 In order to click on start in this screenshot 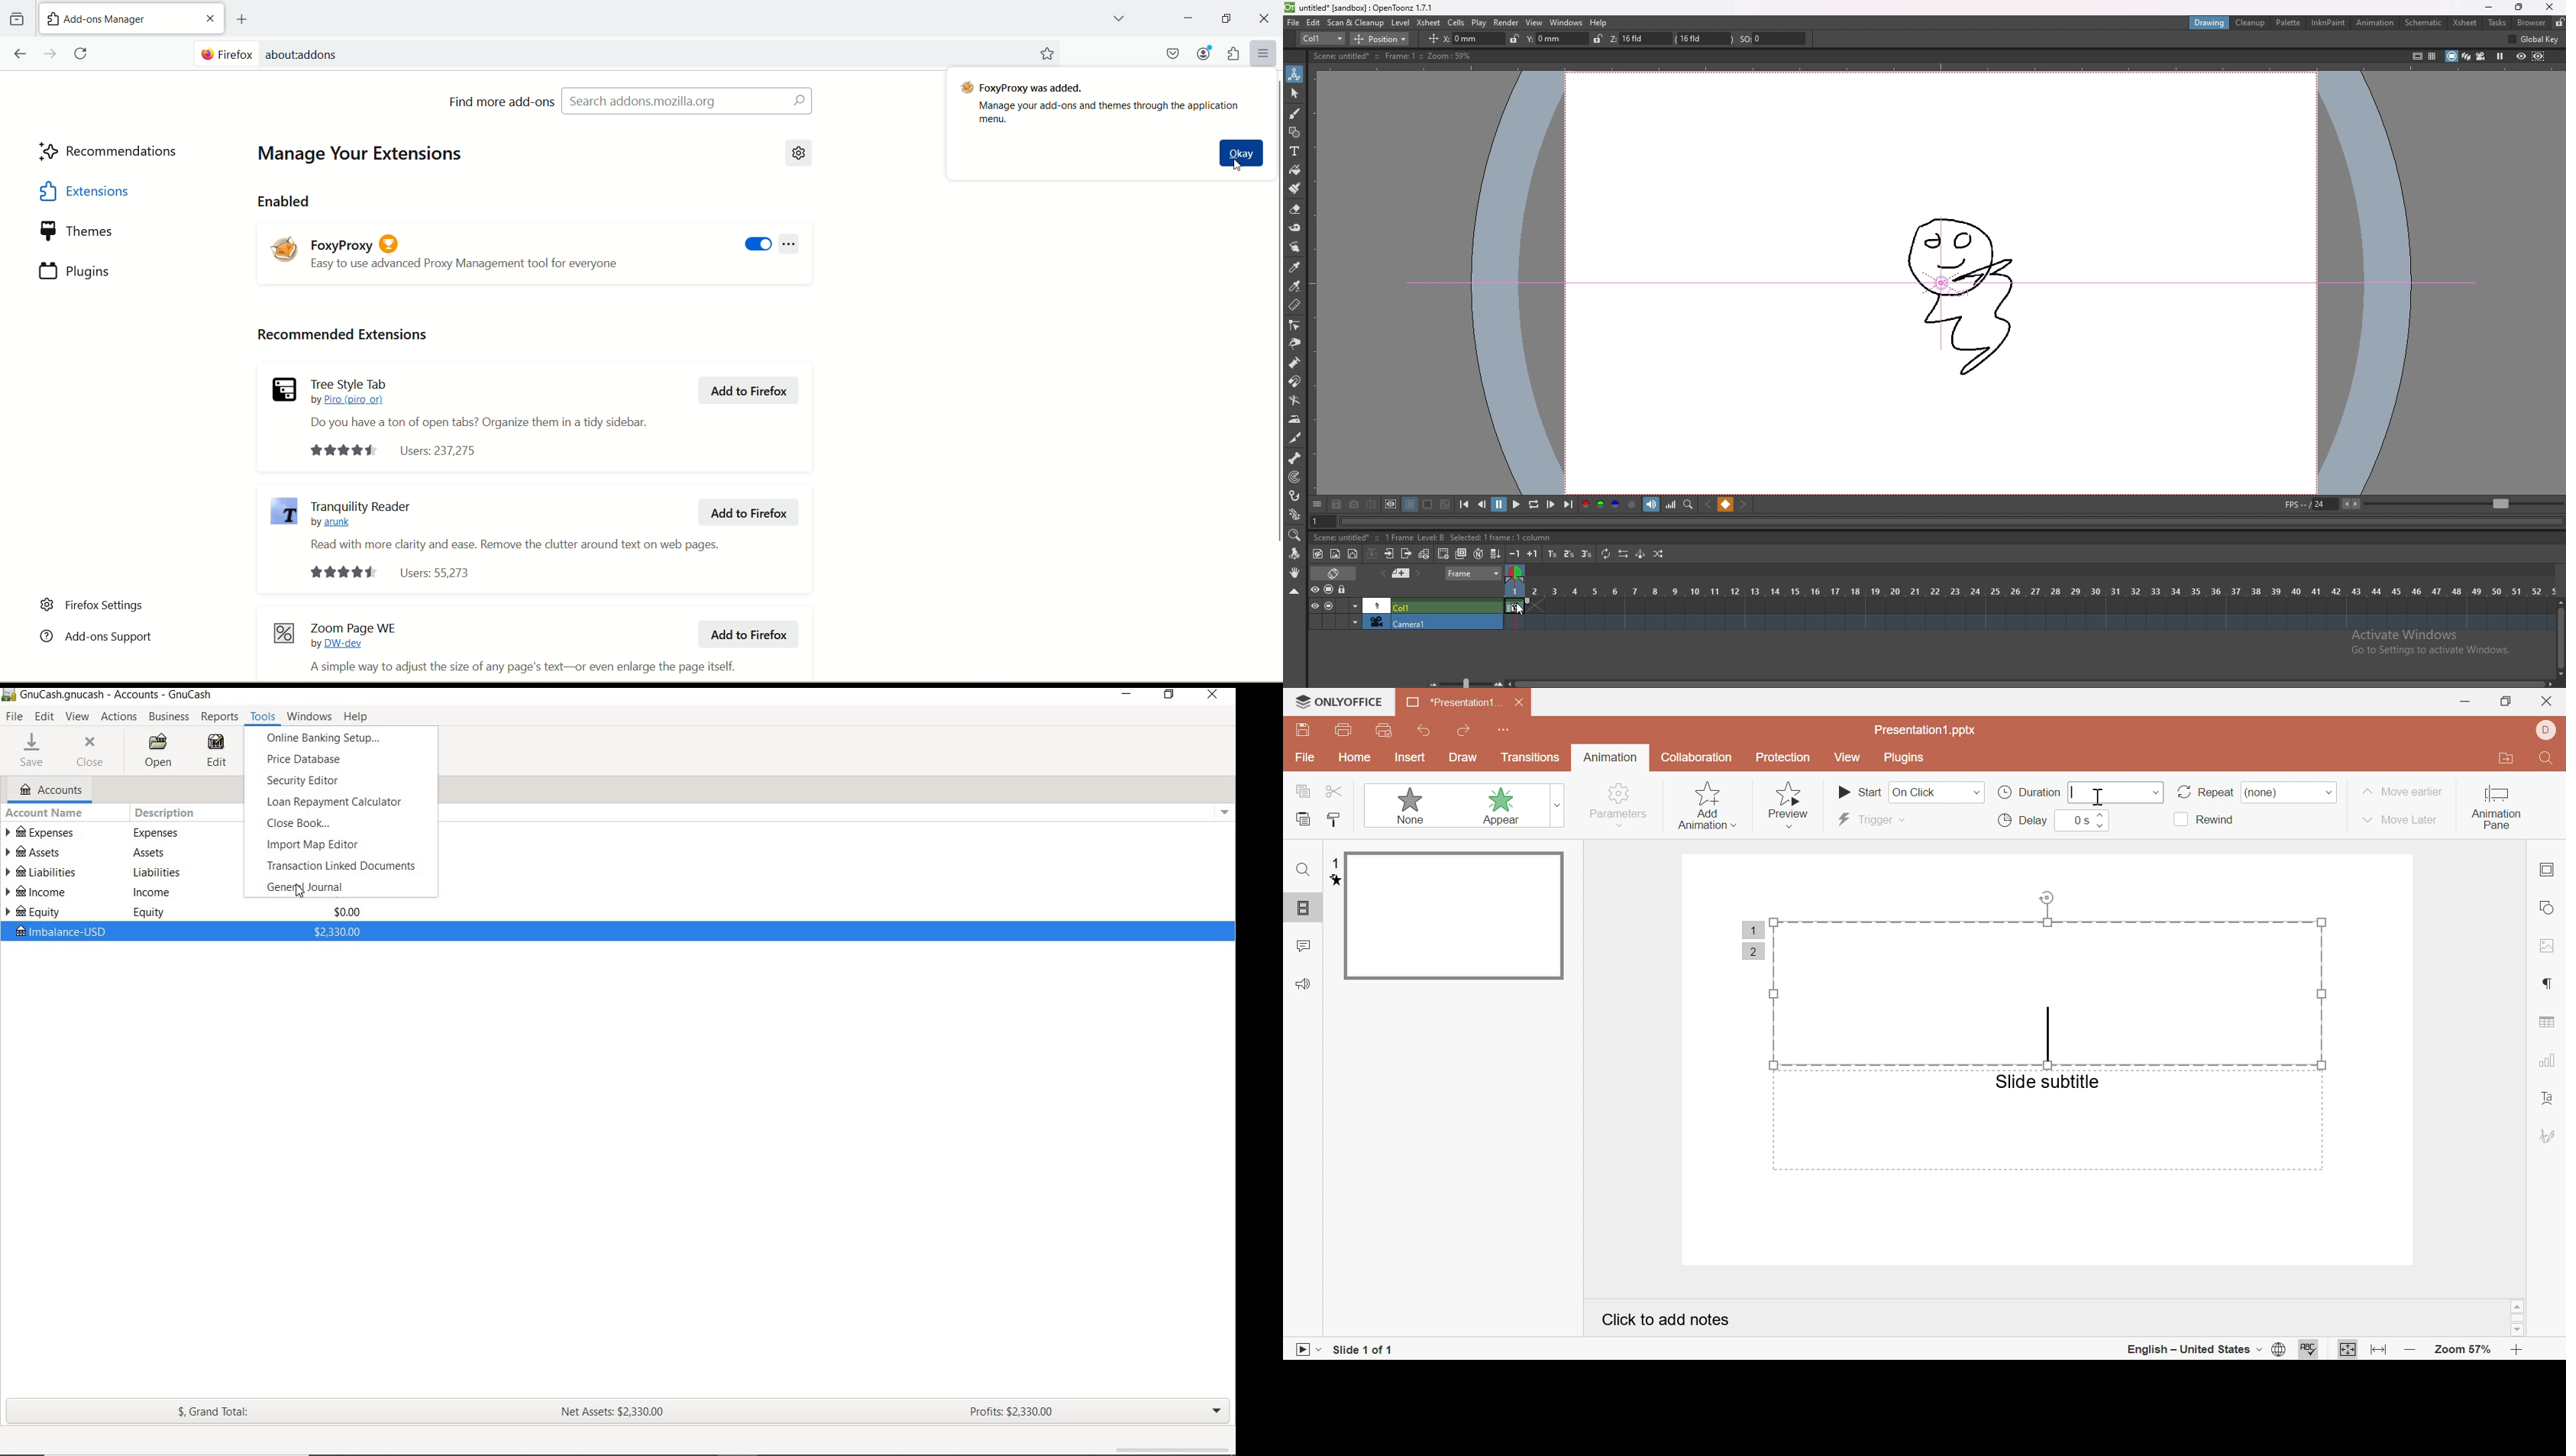, I will do `click(1860, 791)`.